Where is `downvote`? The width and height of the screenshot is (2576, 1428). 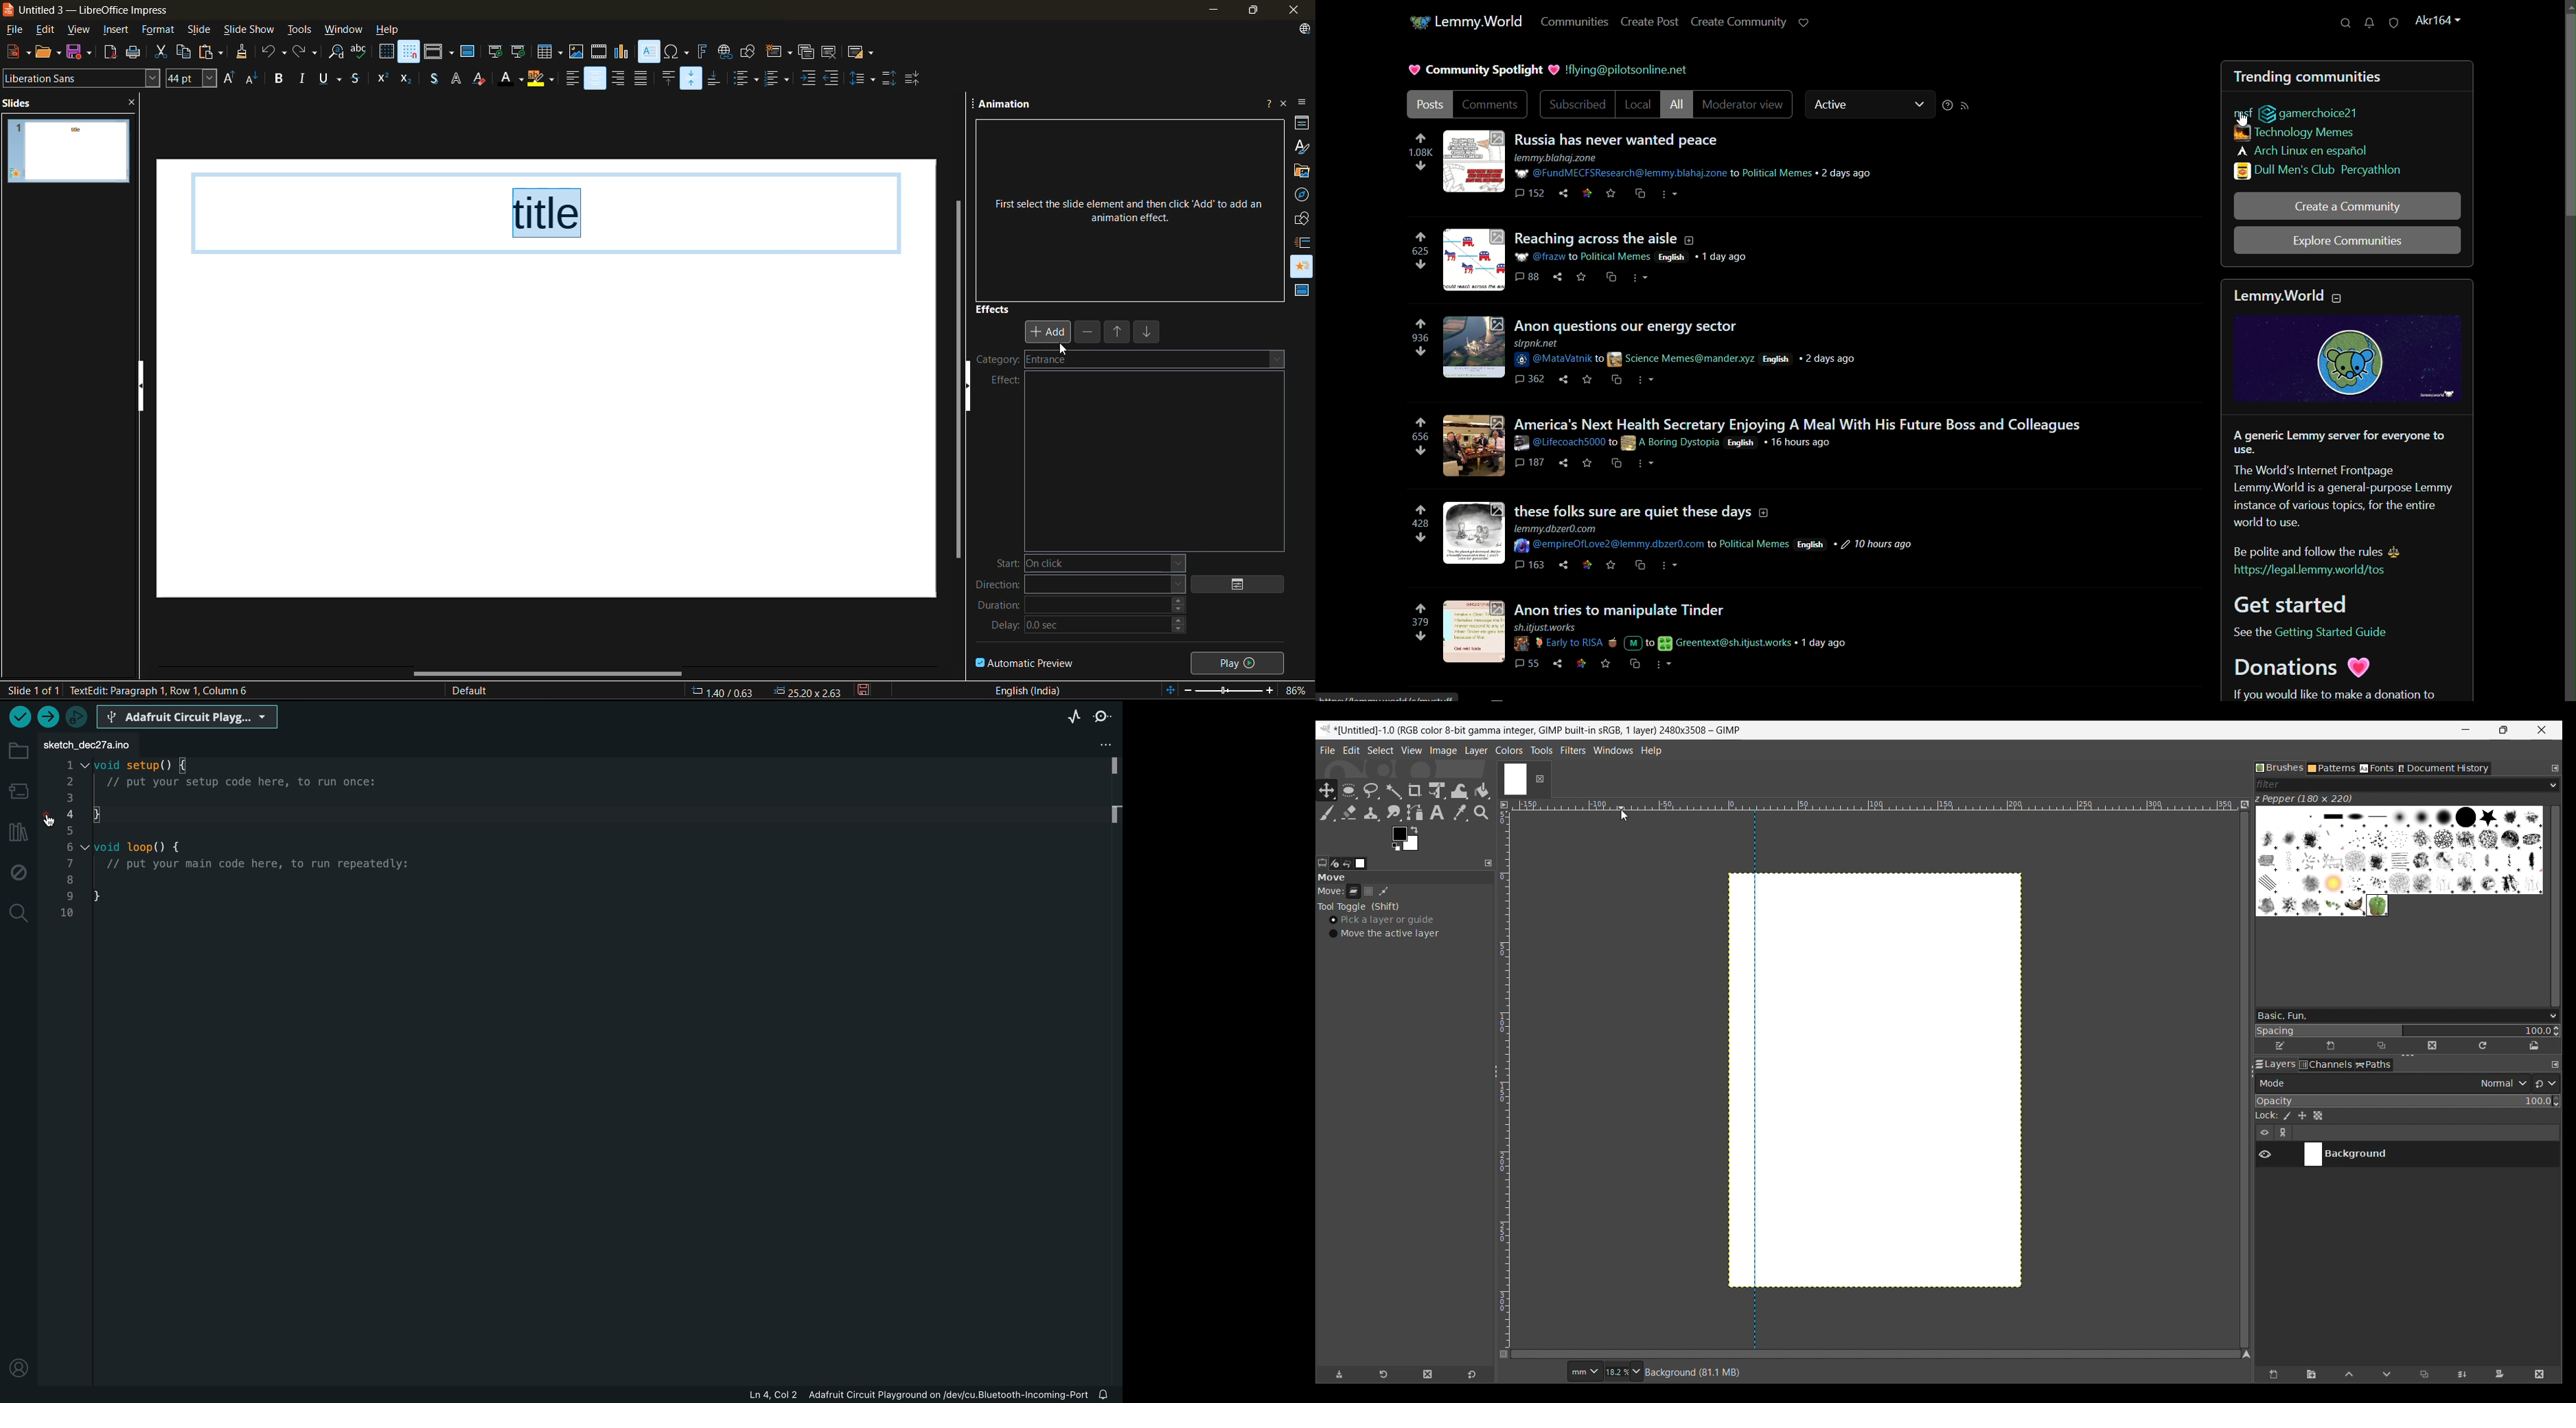
downvote is located at coordinates (1420, 541).